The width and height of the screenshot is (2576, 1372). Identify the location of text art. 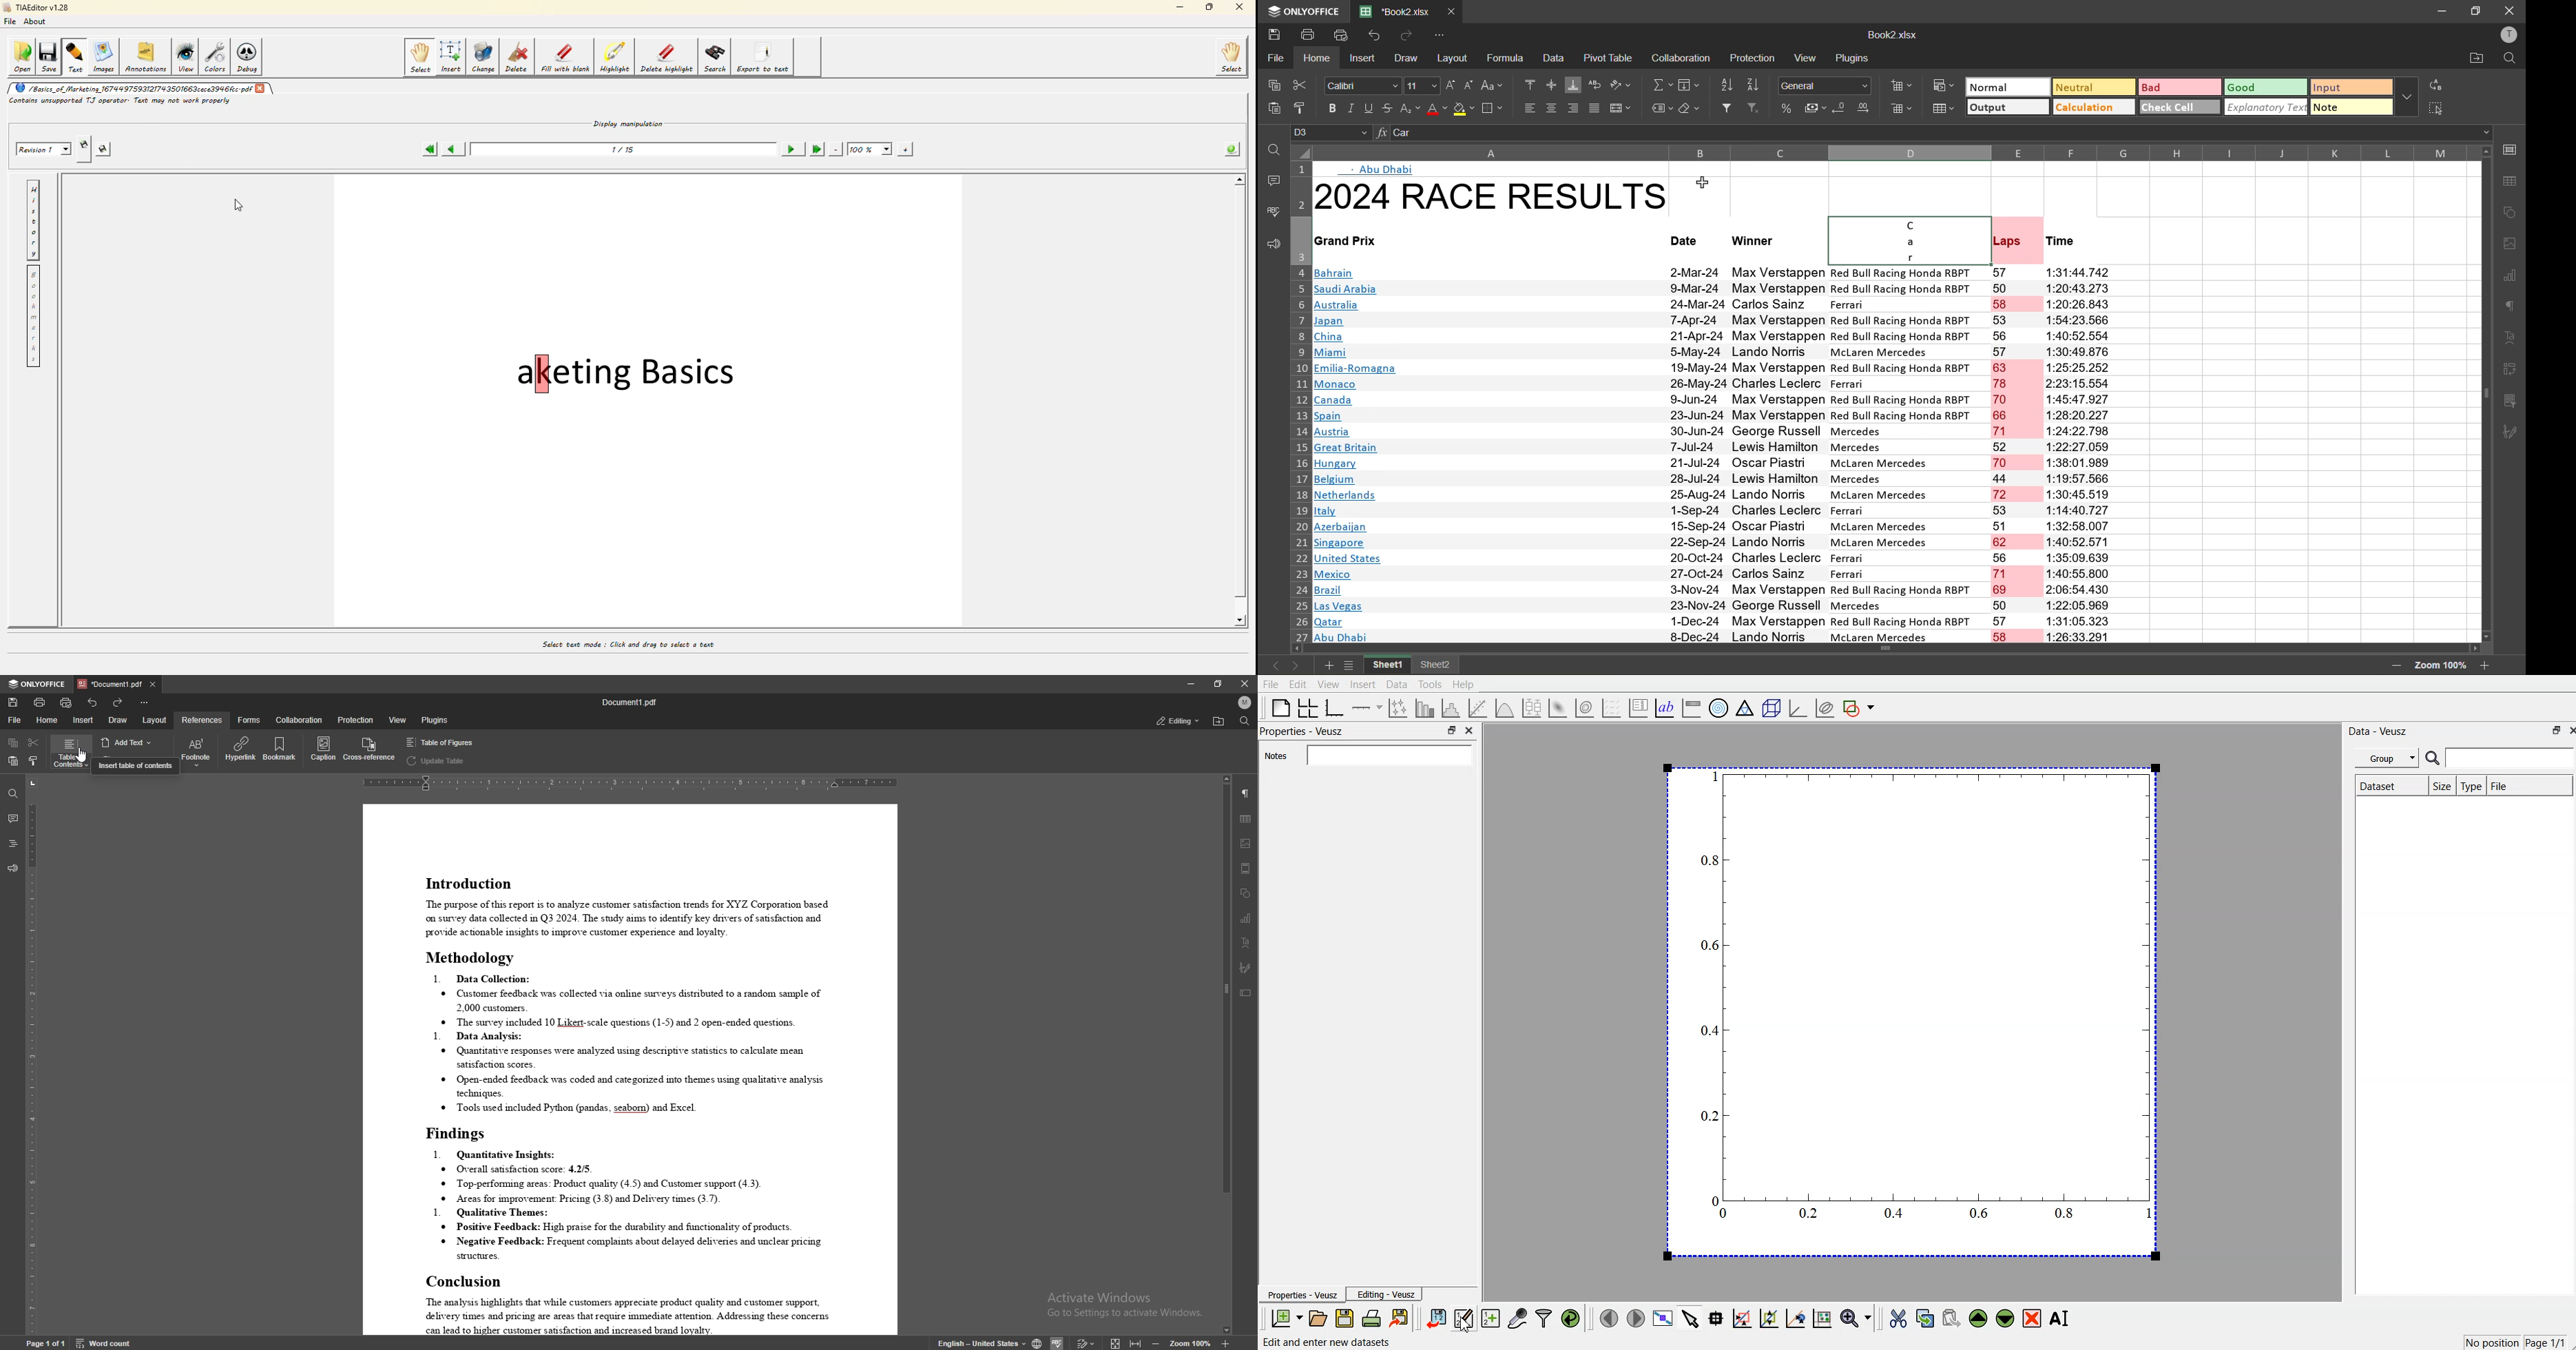
(1246, 944).